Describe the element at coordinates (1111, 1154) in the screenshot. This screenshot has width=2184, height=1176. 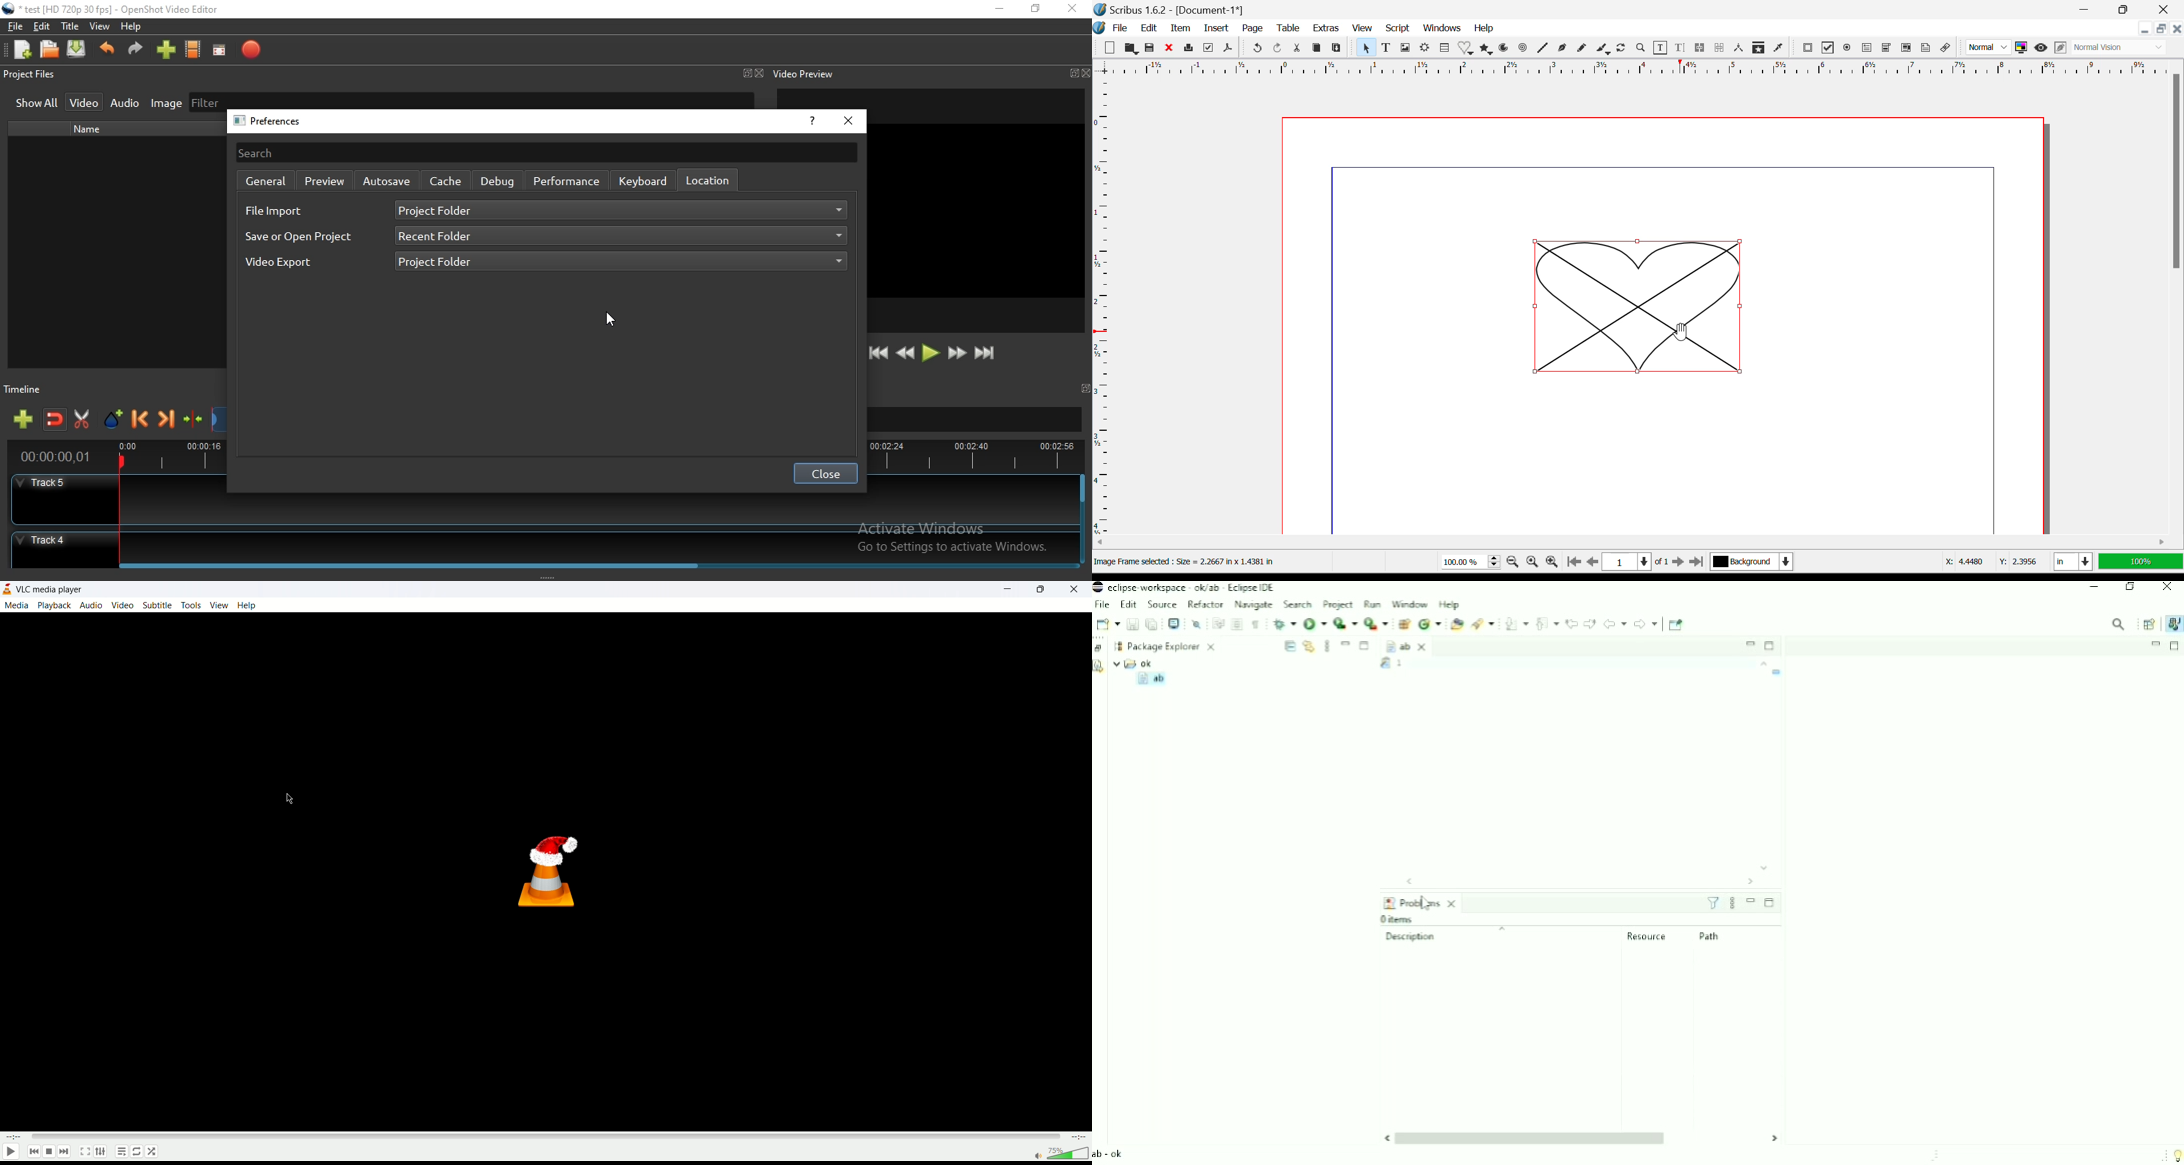
I see `ab - ok` at that location.